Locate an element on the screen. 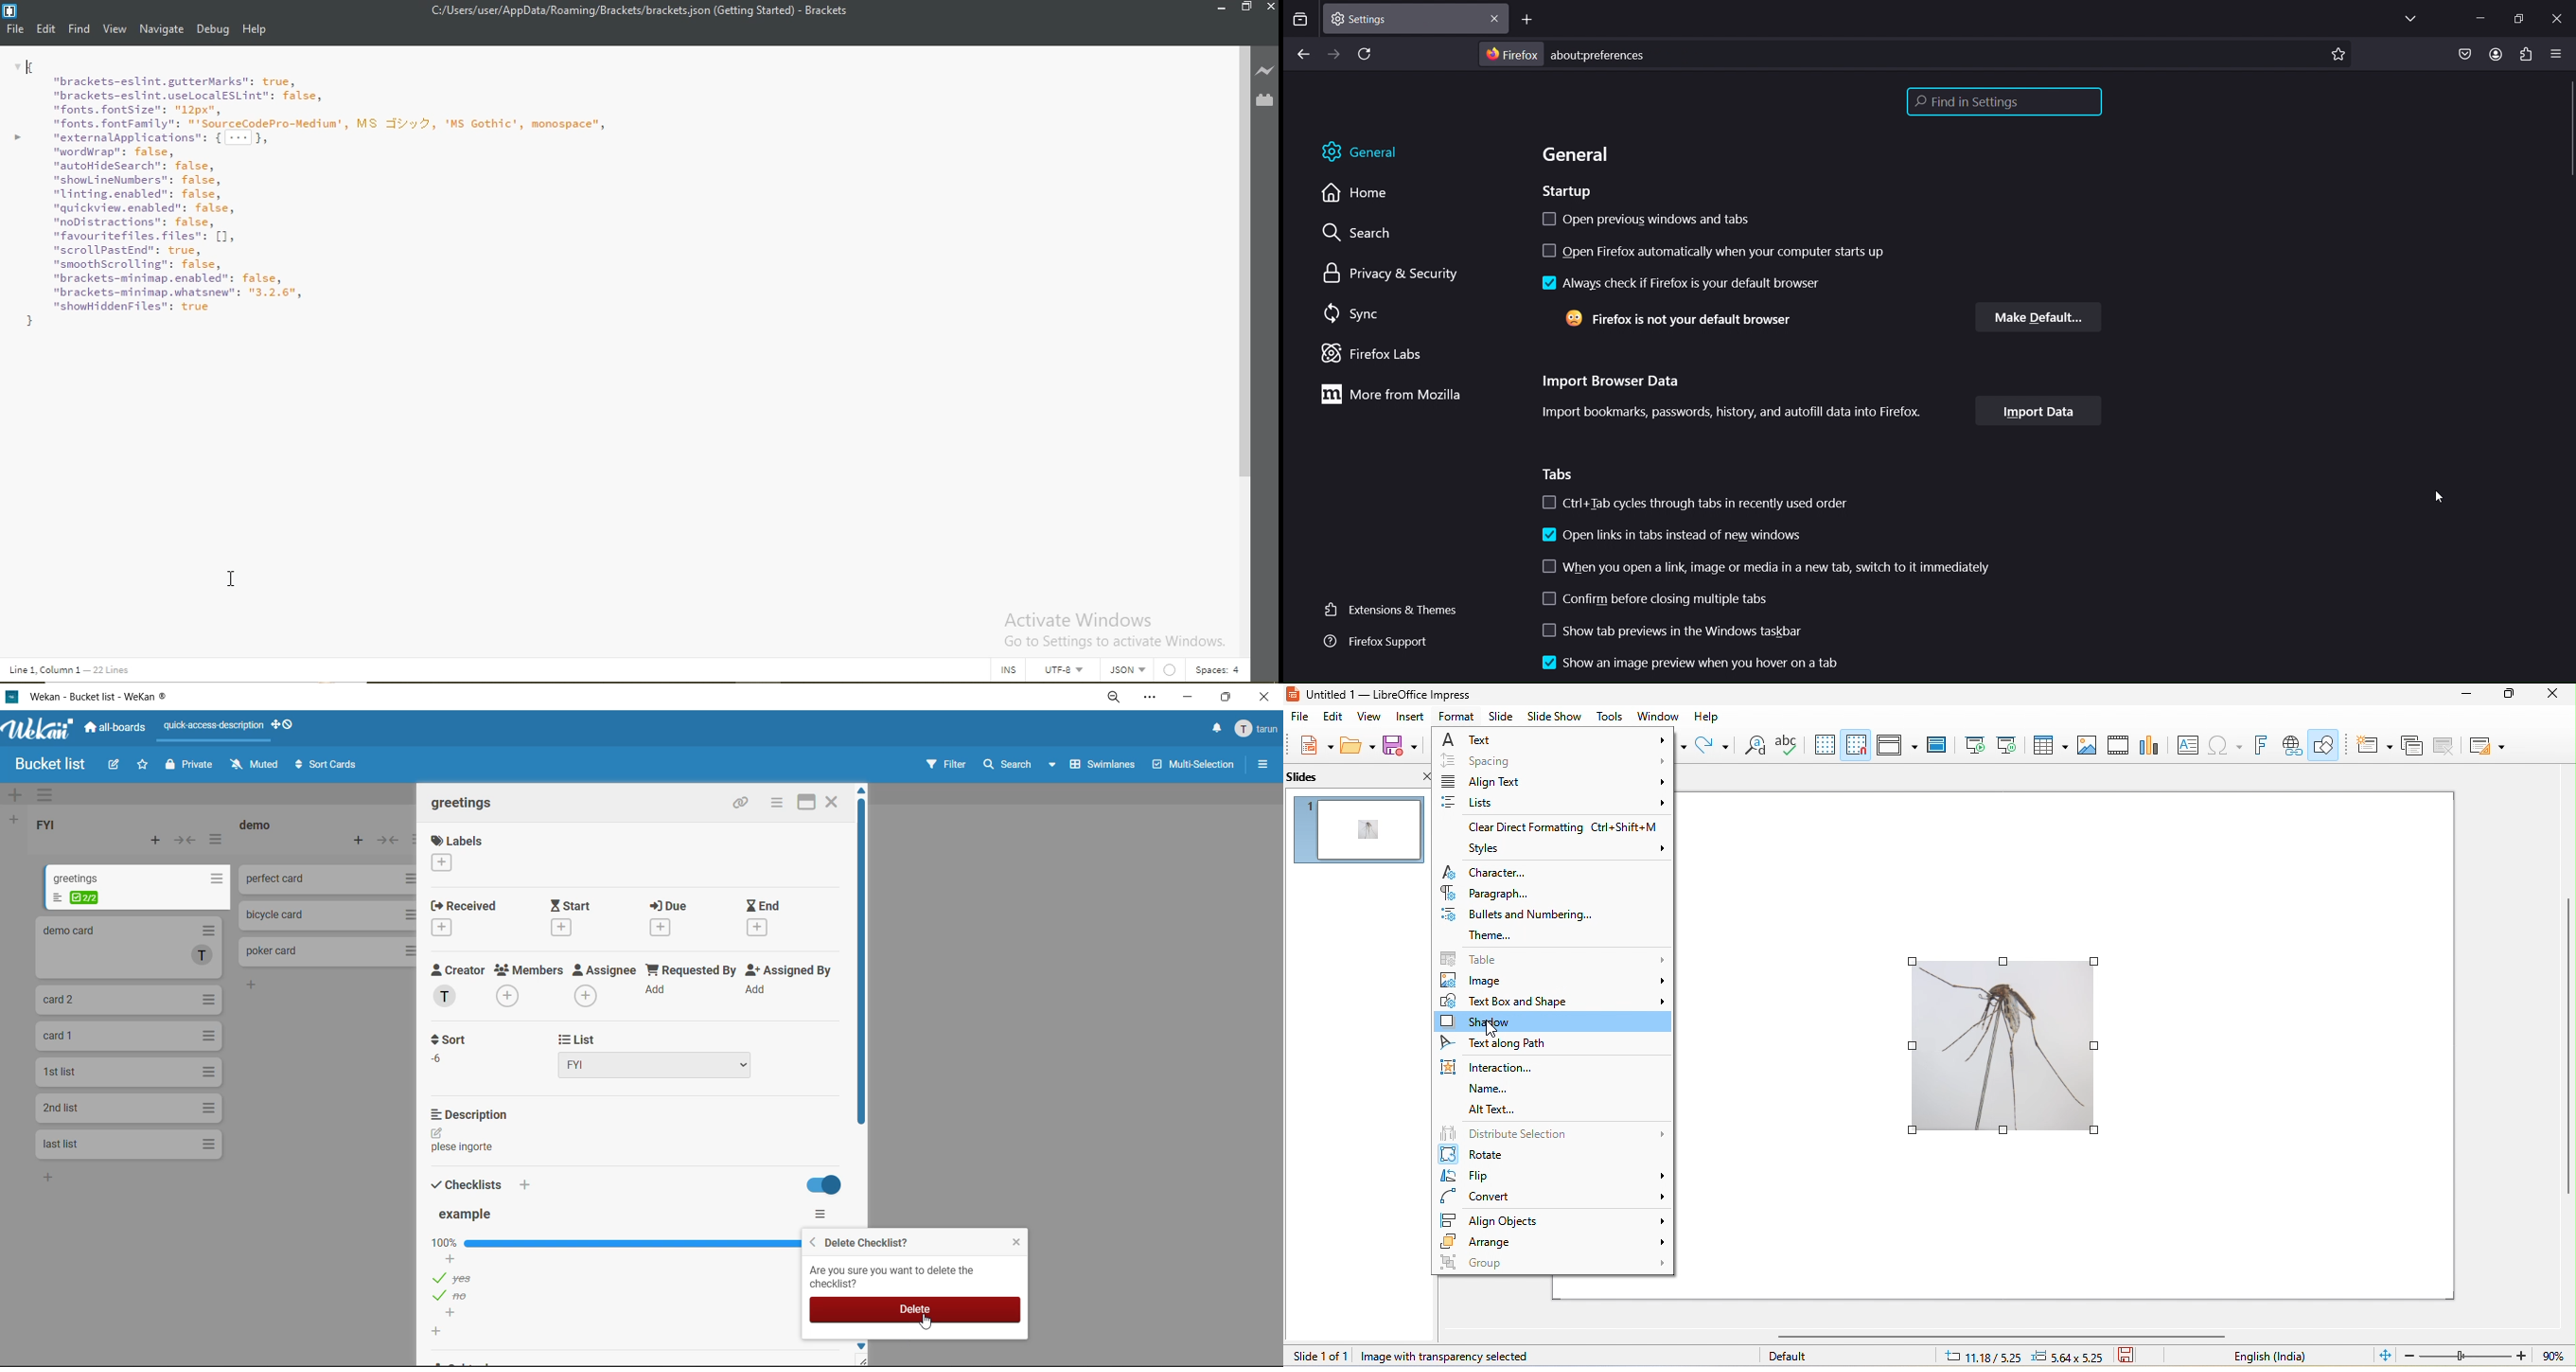  checklists is located at coordinates (462, 1182).